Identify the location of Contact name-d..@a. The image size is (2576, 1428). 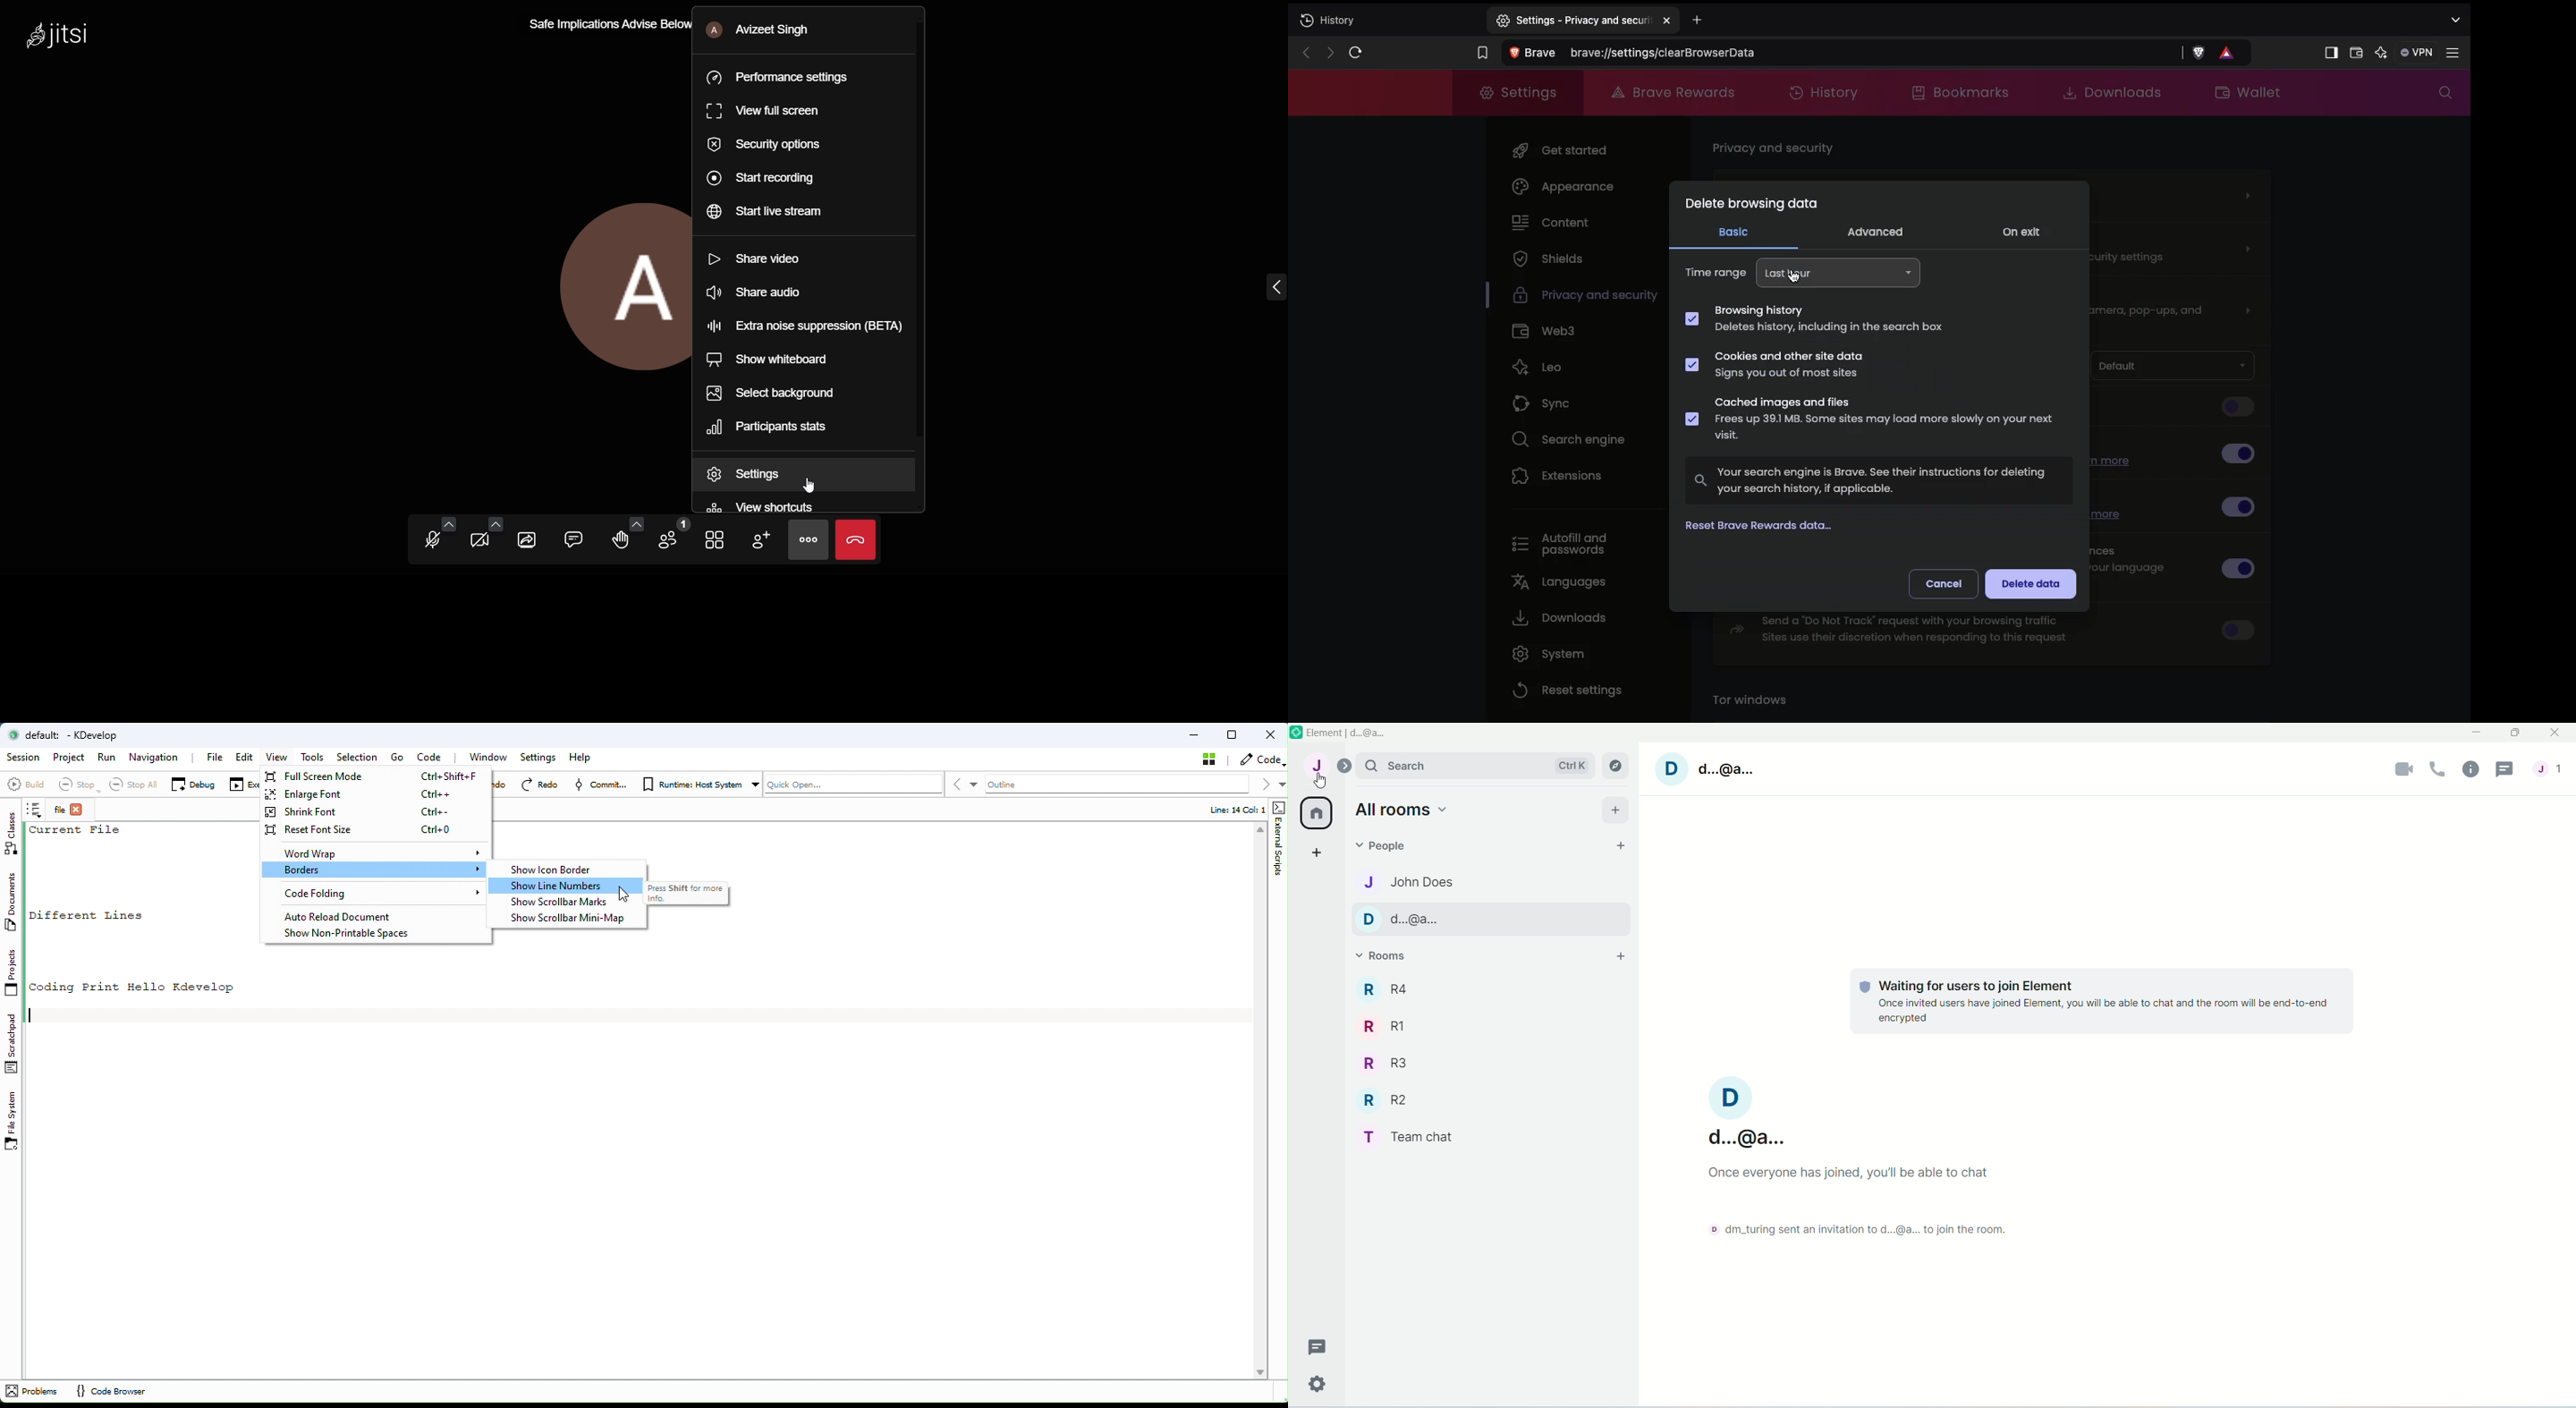
(1410, 920).